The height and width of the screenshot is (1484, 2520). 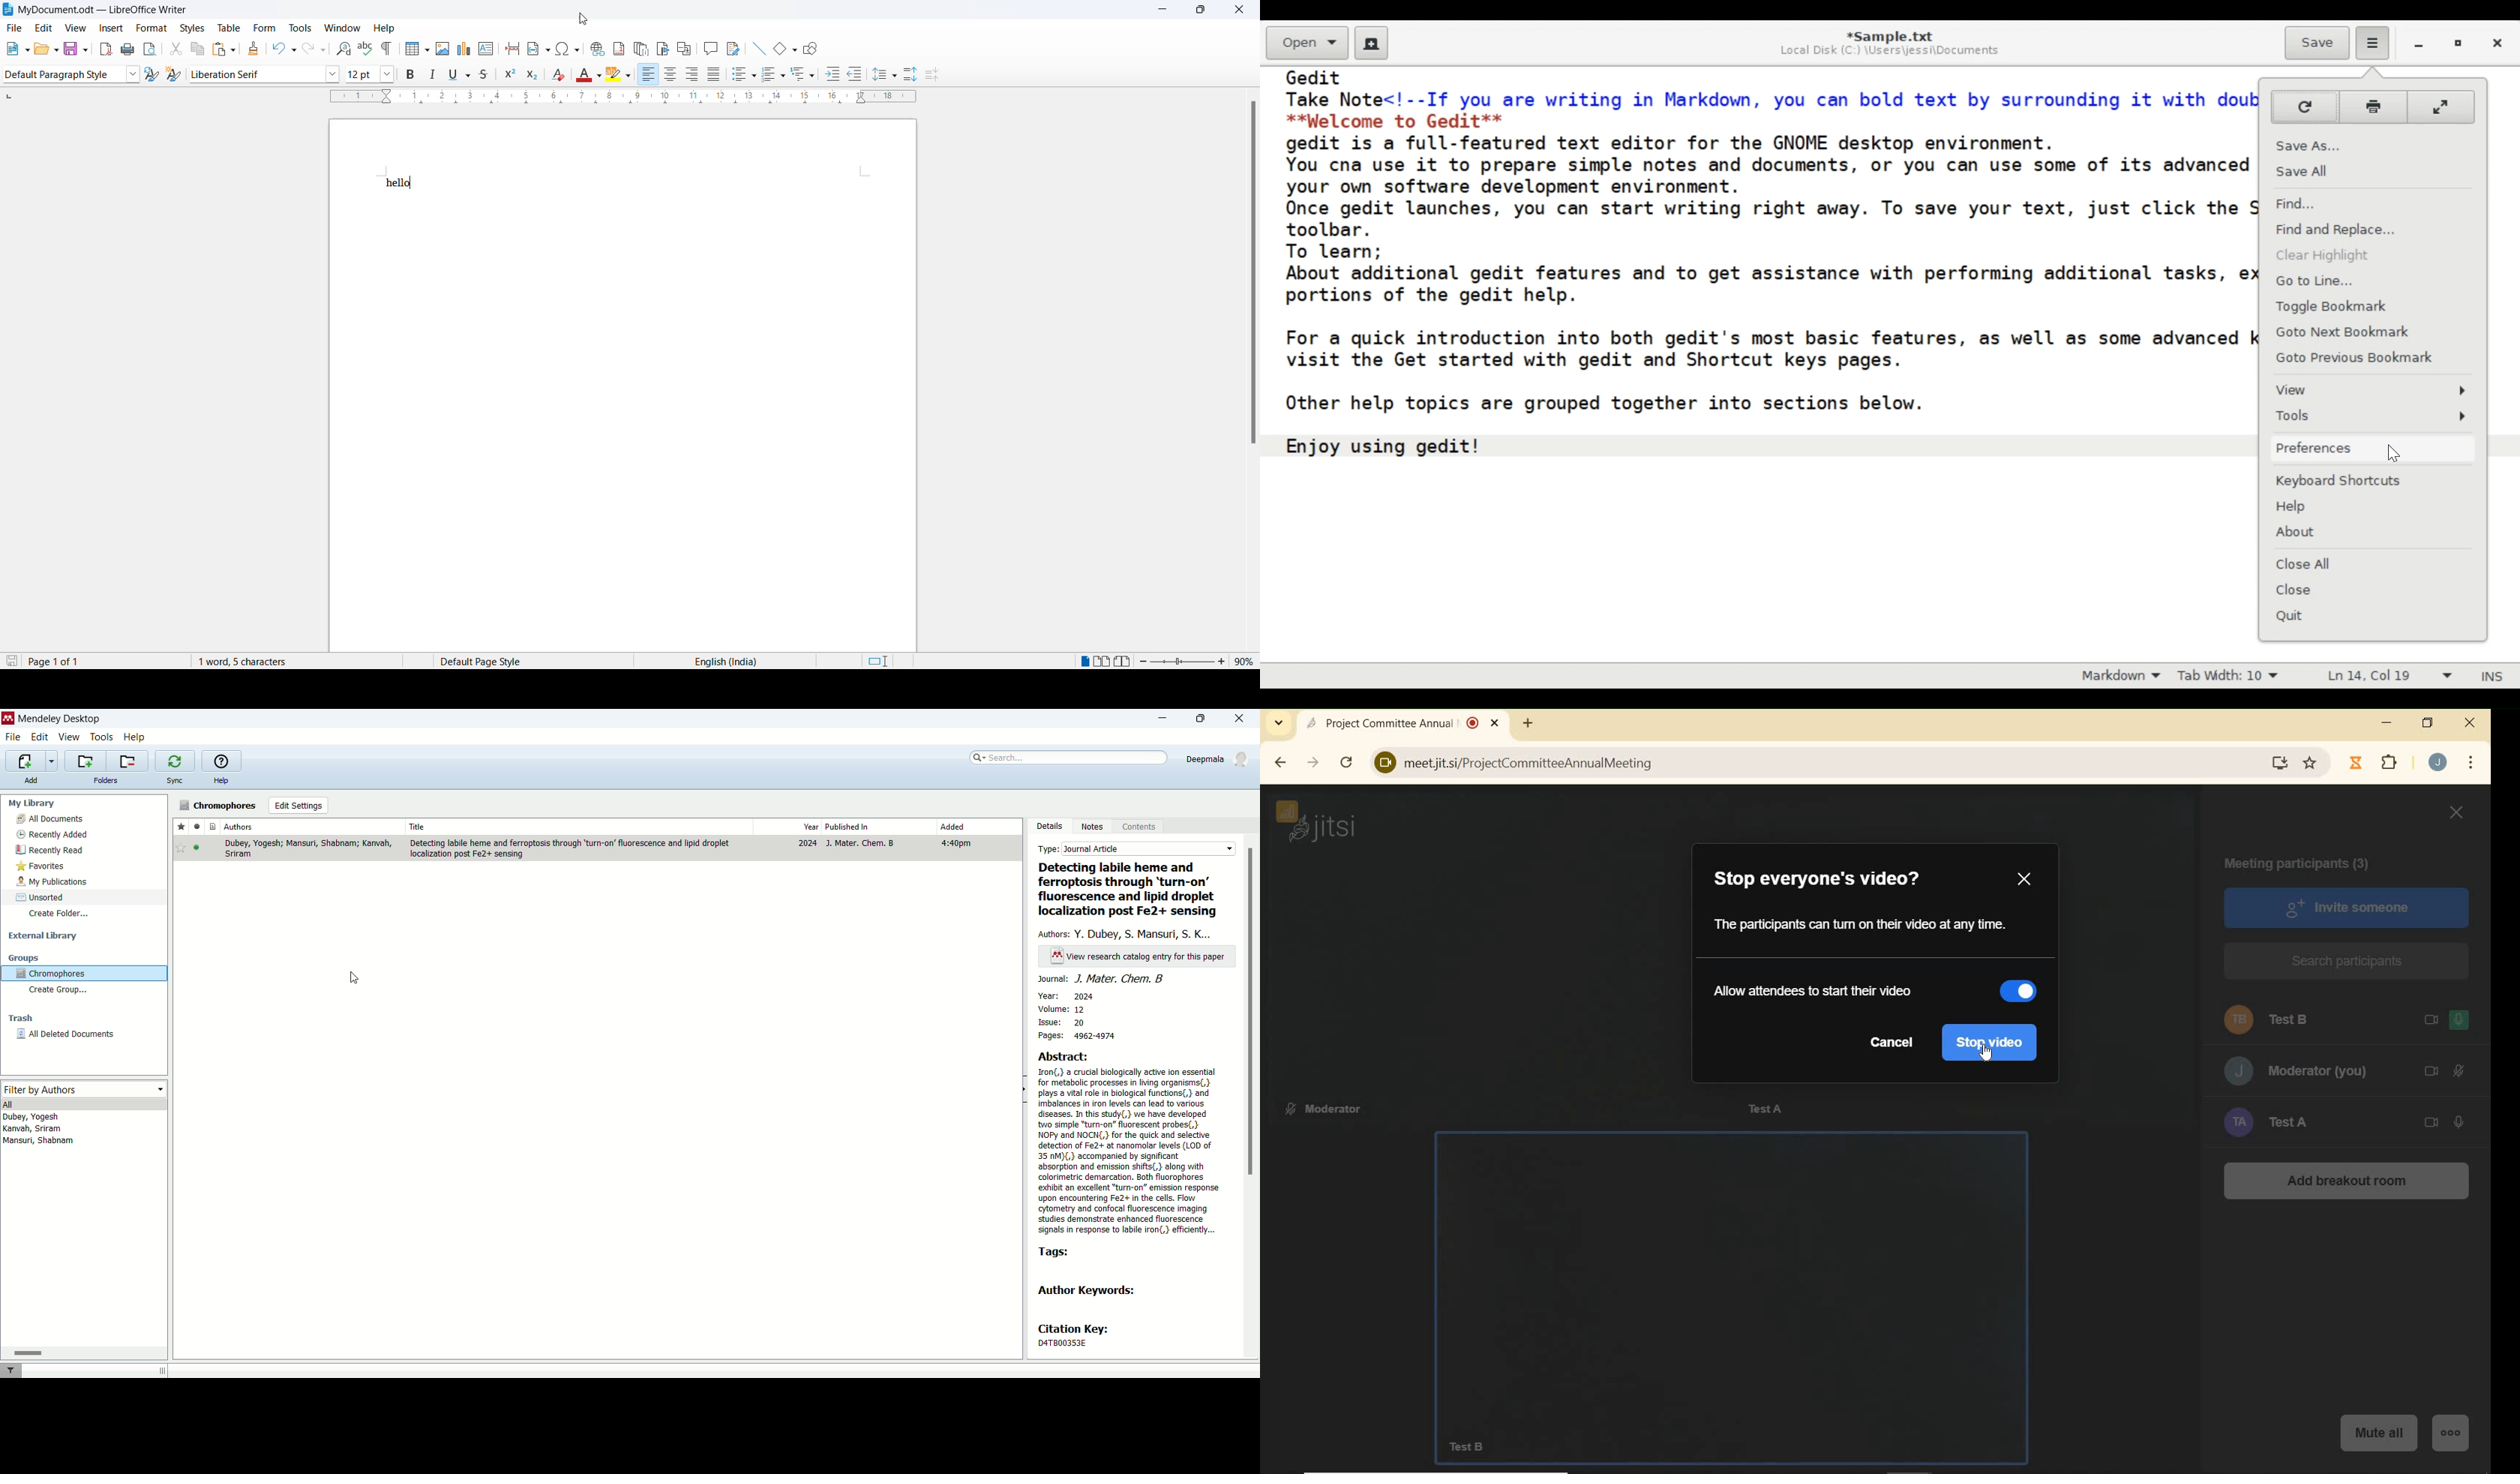 I want to click on MUTE ALL, so click(x=2376, y=1435).